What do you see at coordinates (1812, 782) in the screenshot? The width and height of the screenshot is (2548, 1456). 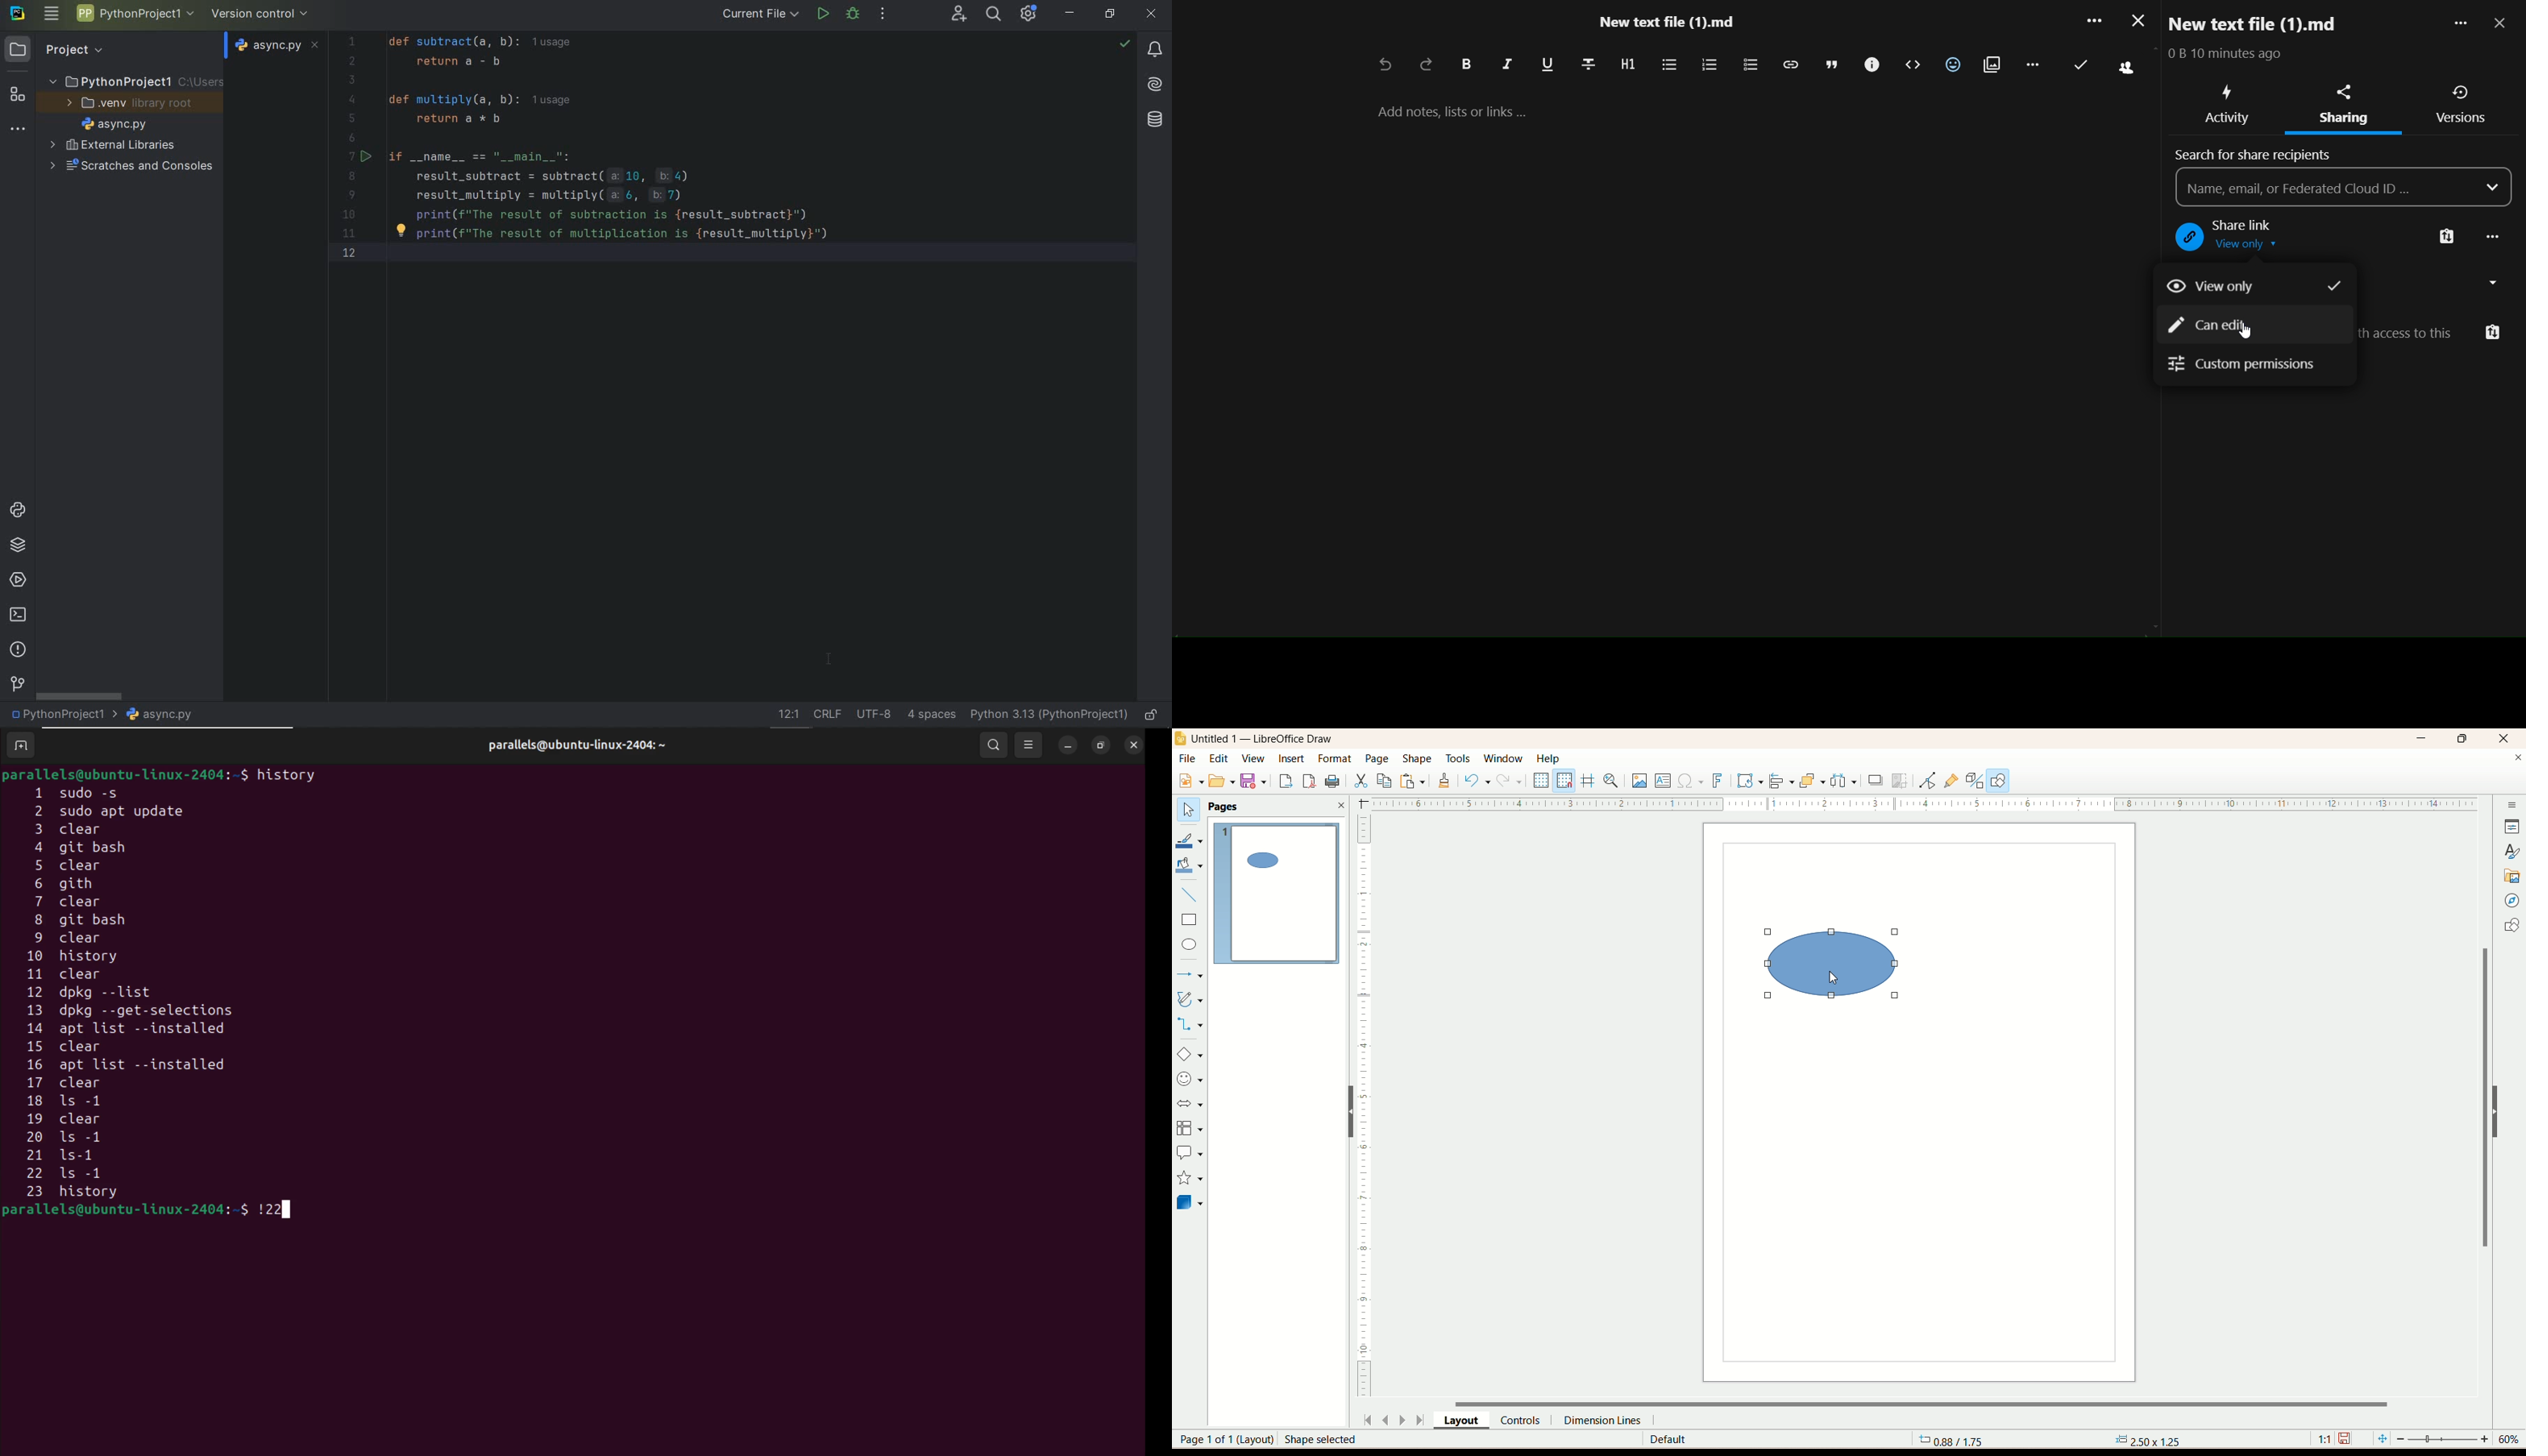 I see `arrange` at bounding box center [1812, 782].